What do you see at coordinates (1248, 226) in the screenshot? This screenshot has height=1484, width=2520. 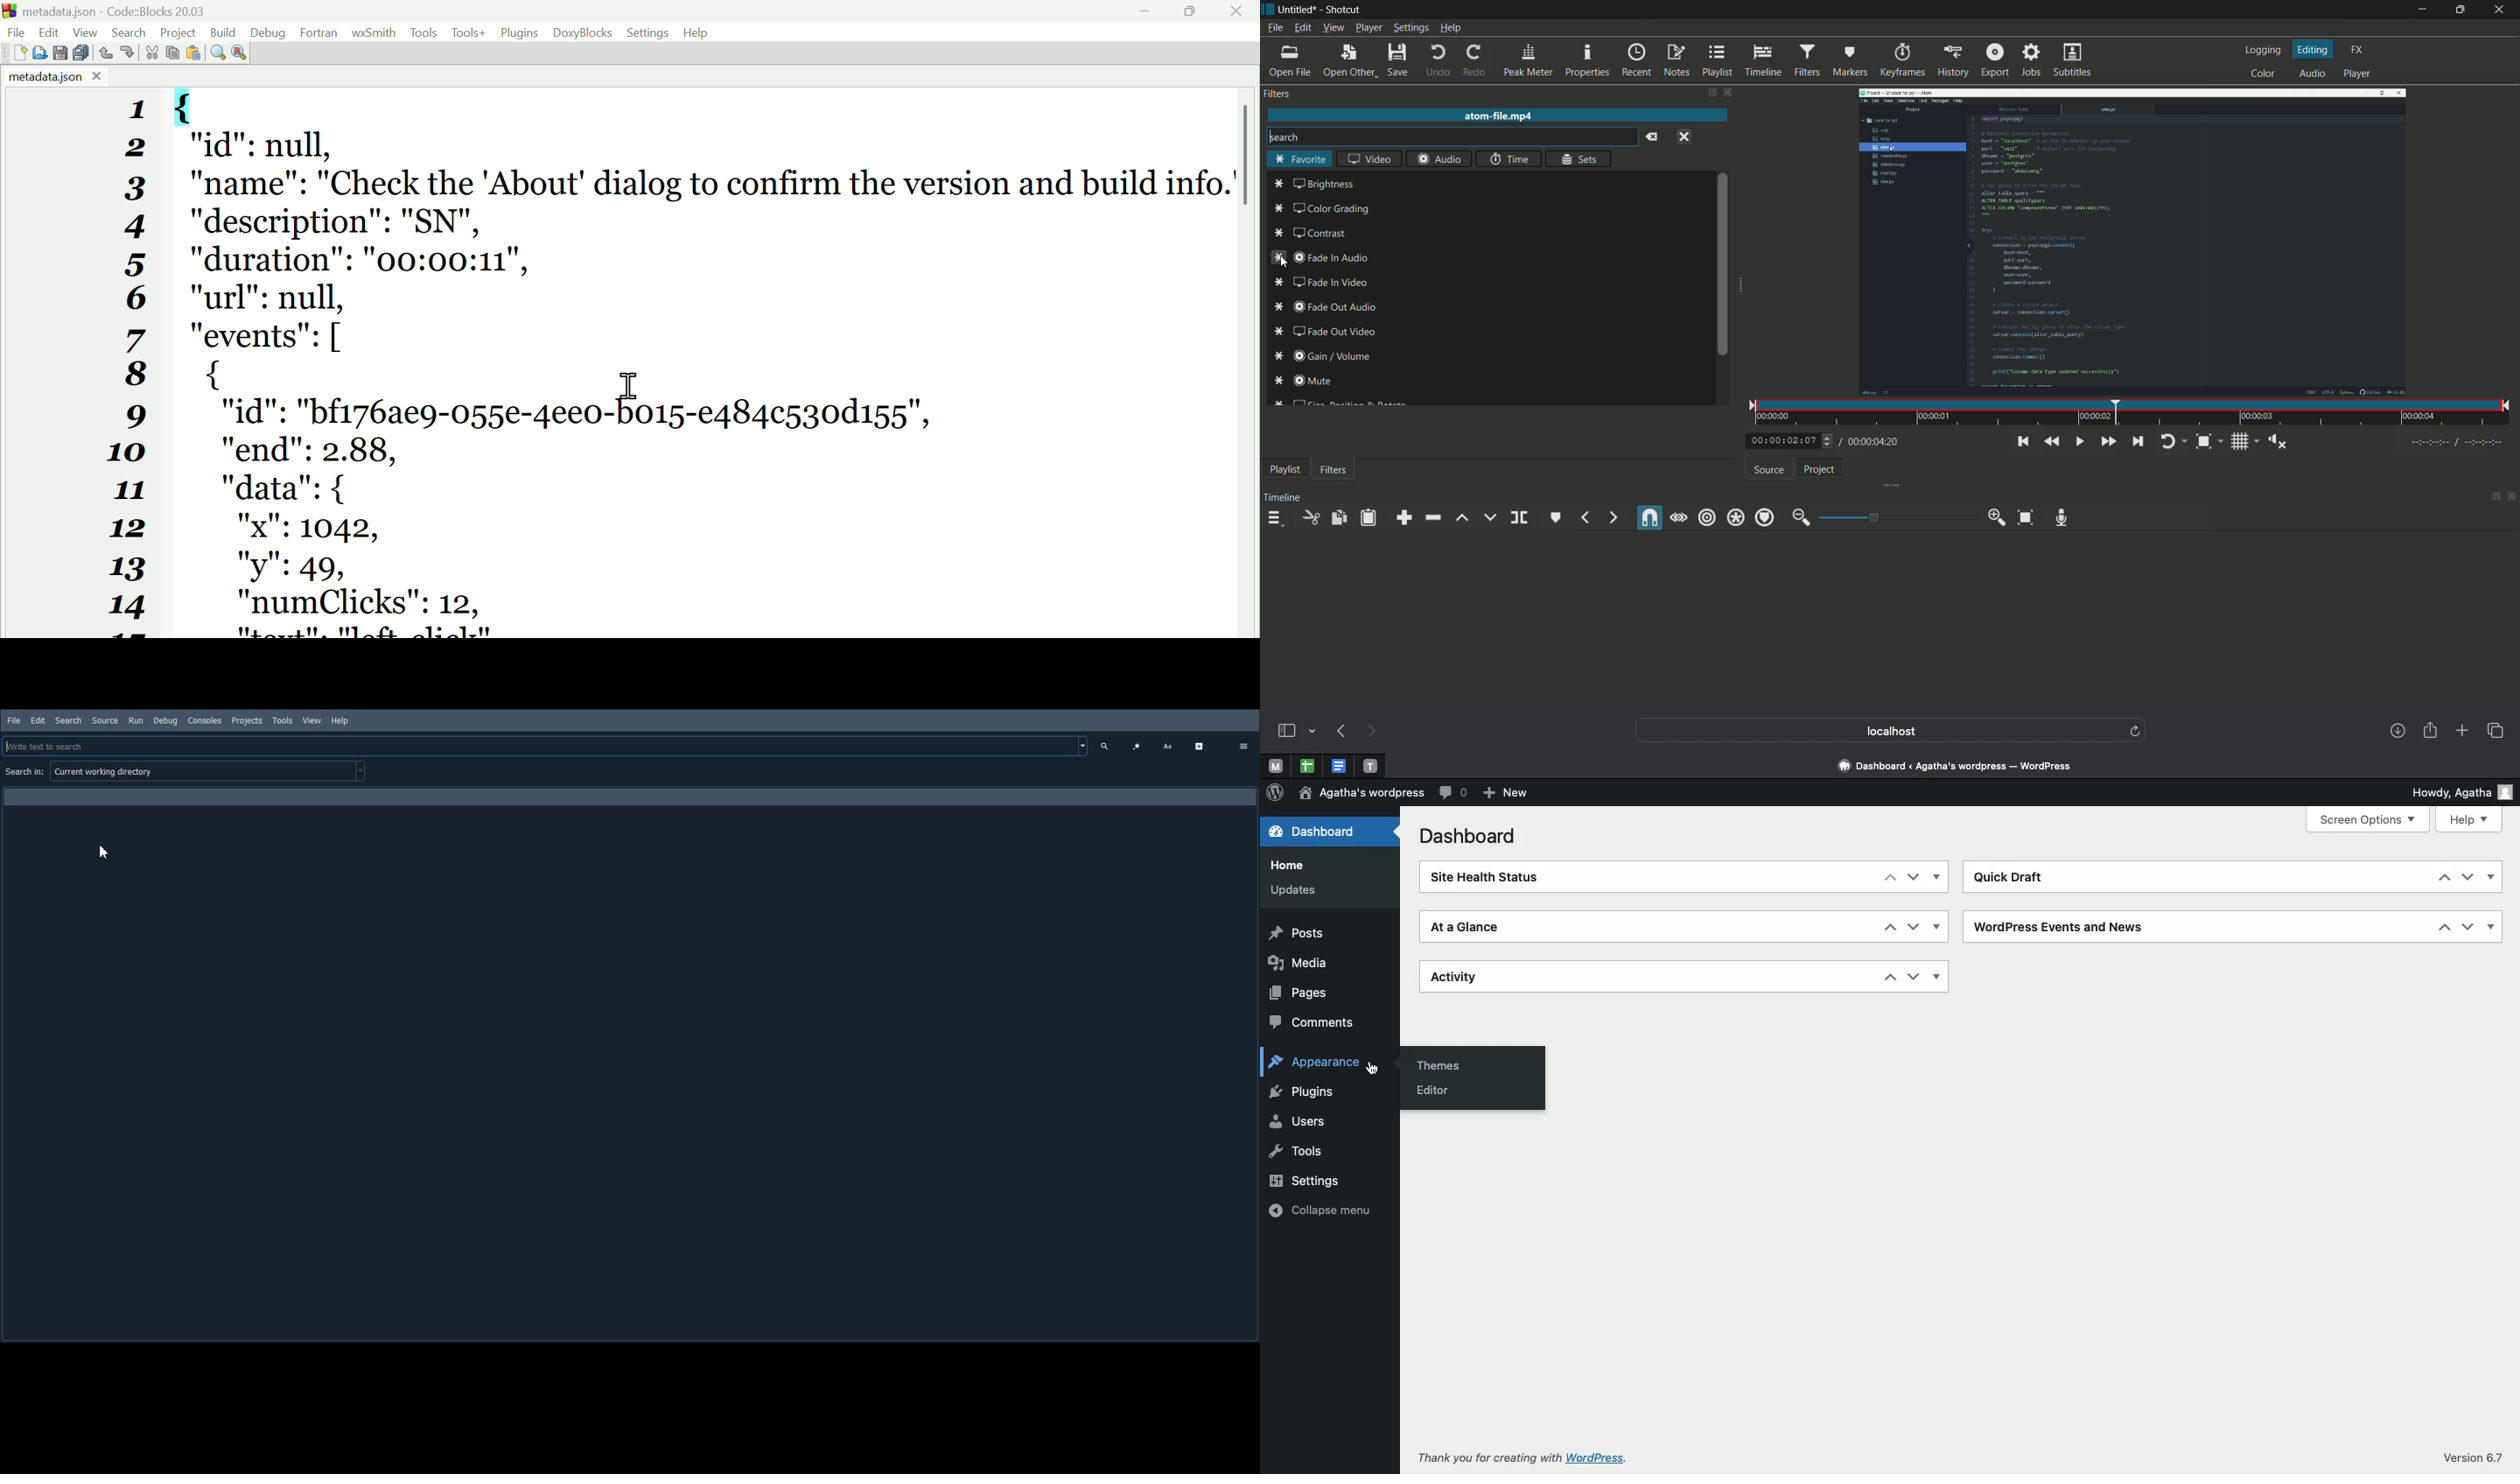 I see `vertical scroll bar` at bounding box center [1248, 226].